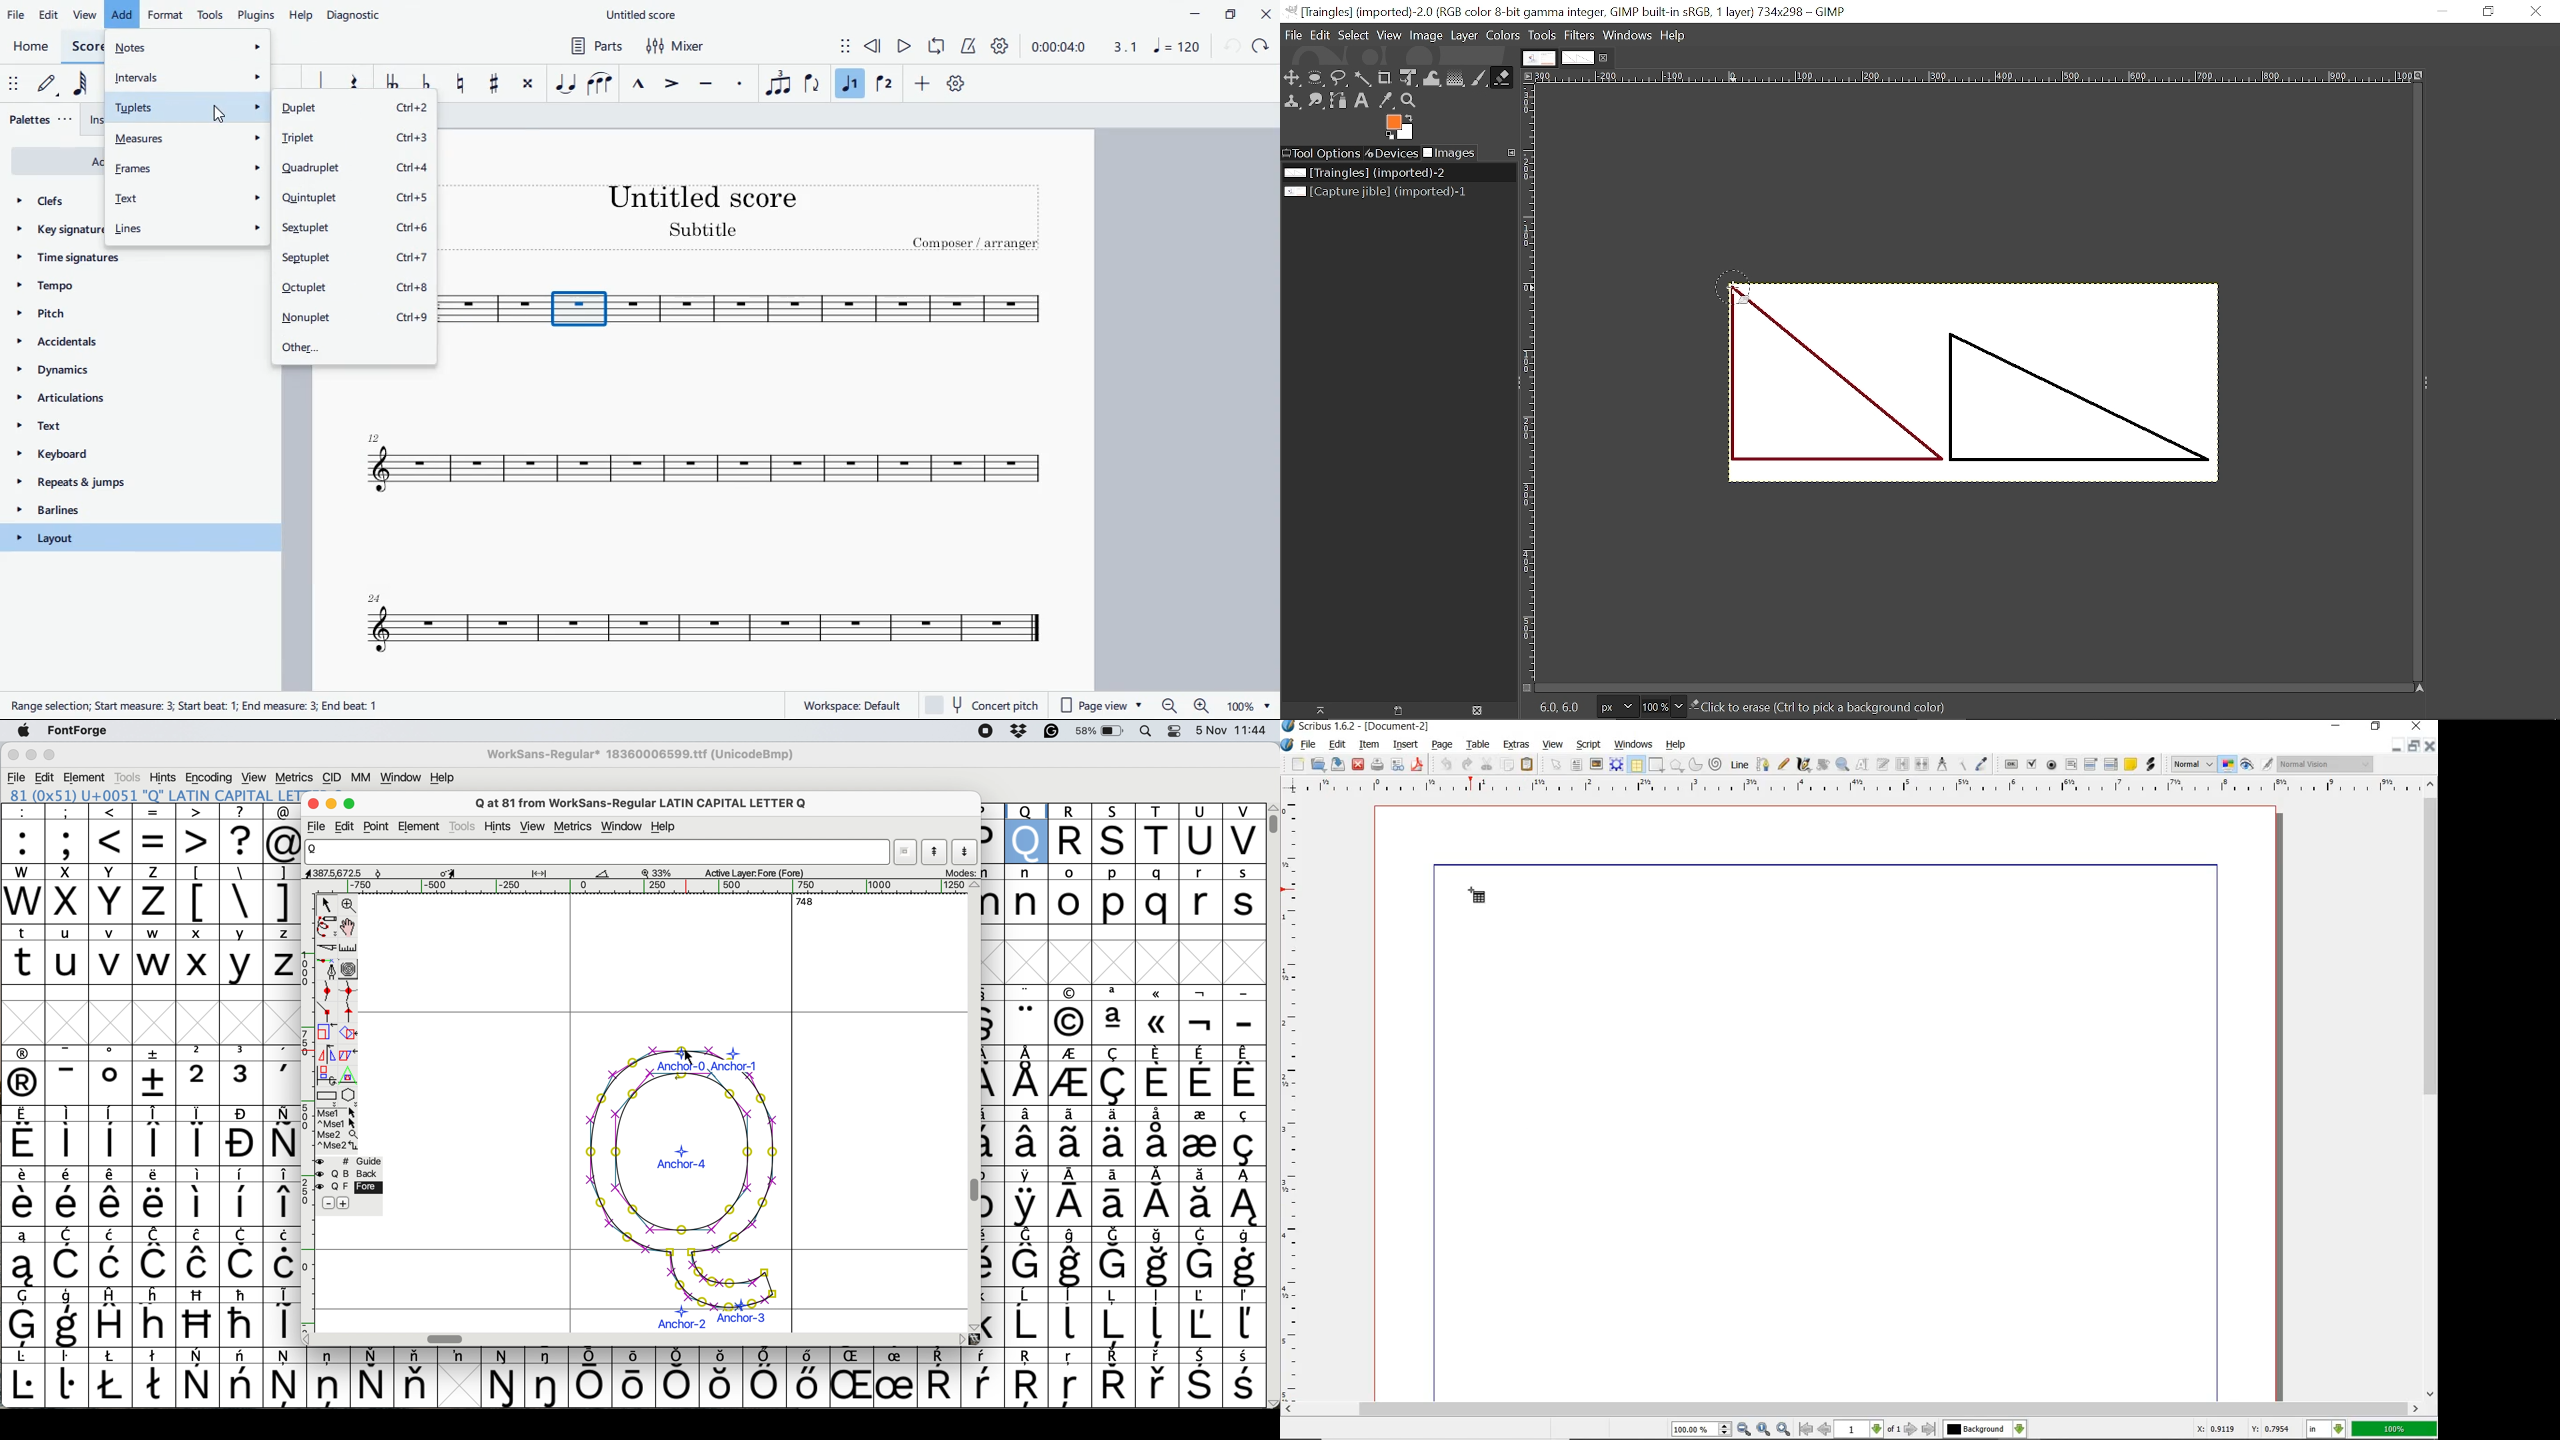 This screenshot has height=1456, width=2576. Describe the element at coordinates (1912, 1430) in the screenshot. I see `go to next page` at that location.